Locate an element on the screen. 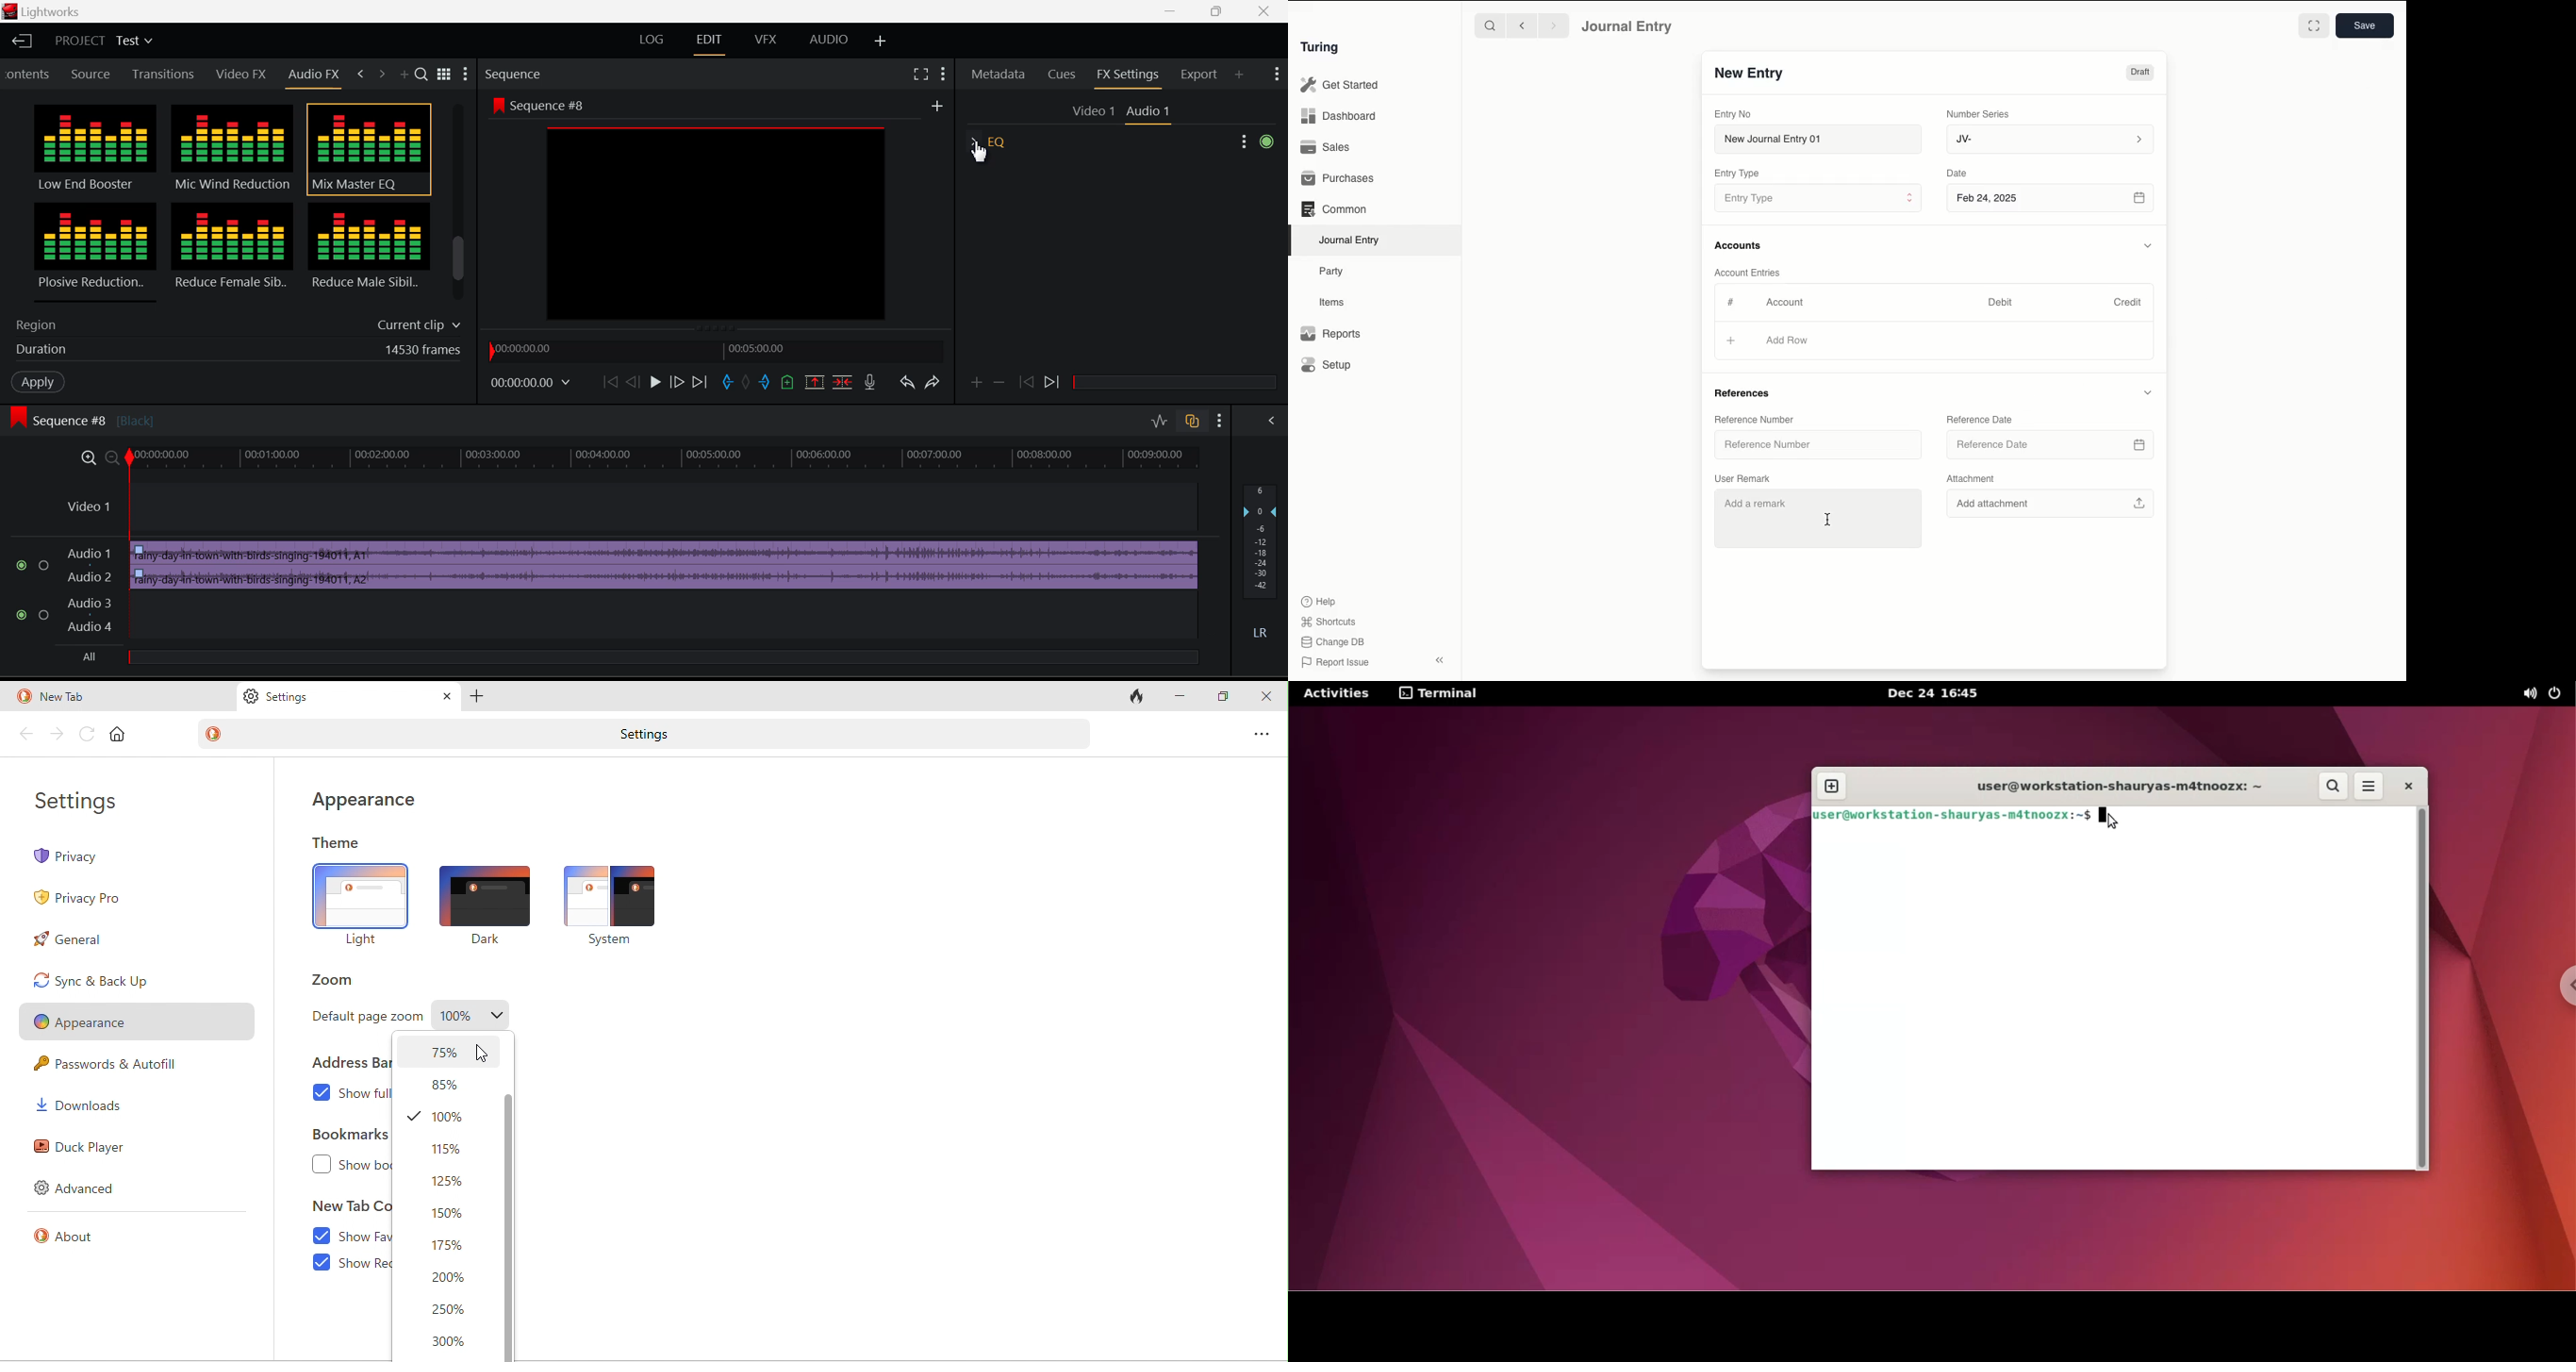 This screenshot has width=2576, height=1372. Hashtag is located at coordinates (1733, 302).